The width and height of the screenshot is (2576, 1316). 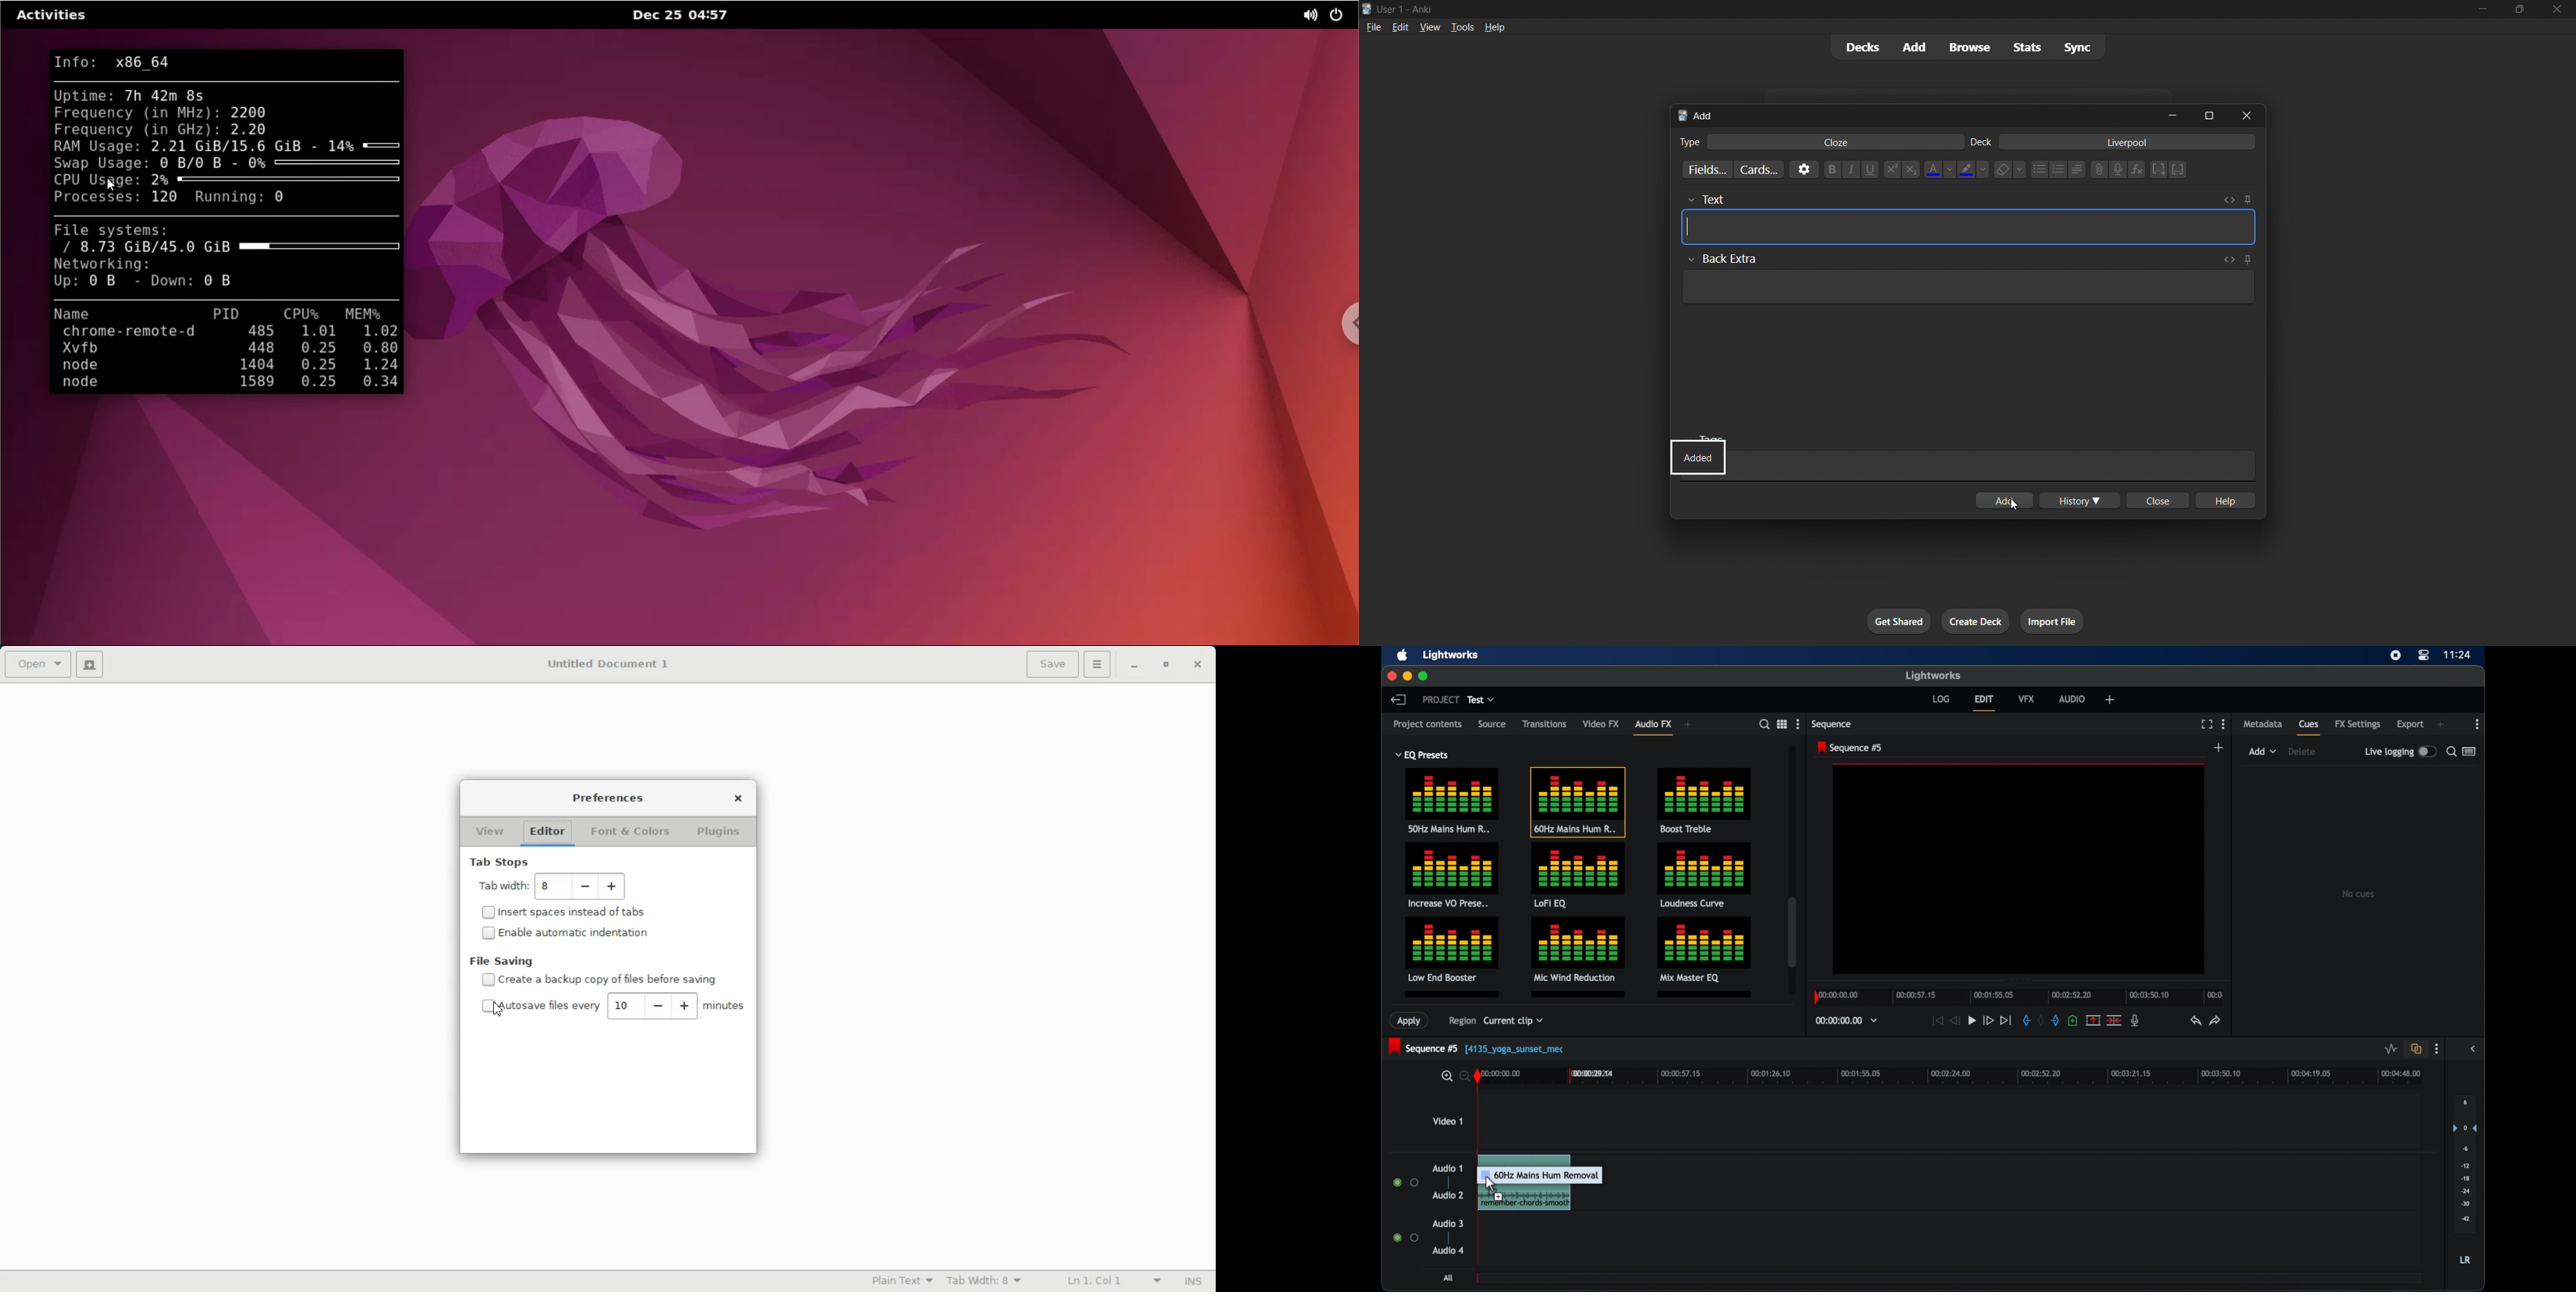 What do you see at coordinates (1764, 170) in the screenshot?
I see `customize card templates` at bounding box center [1764, 170].